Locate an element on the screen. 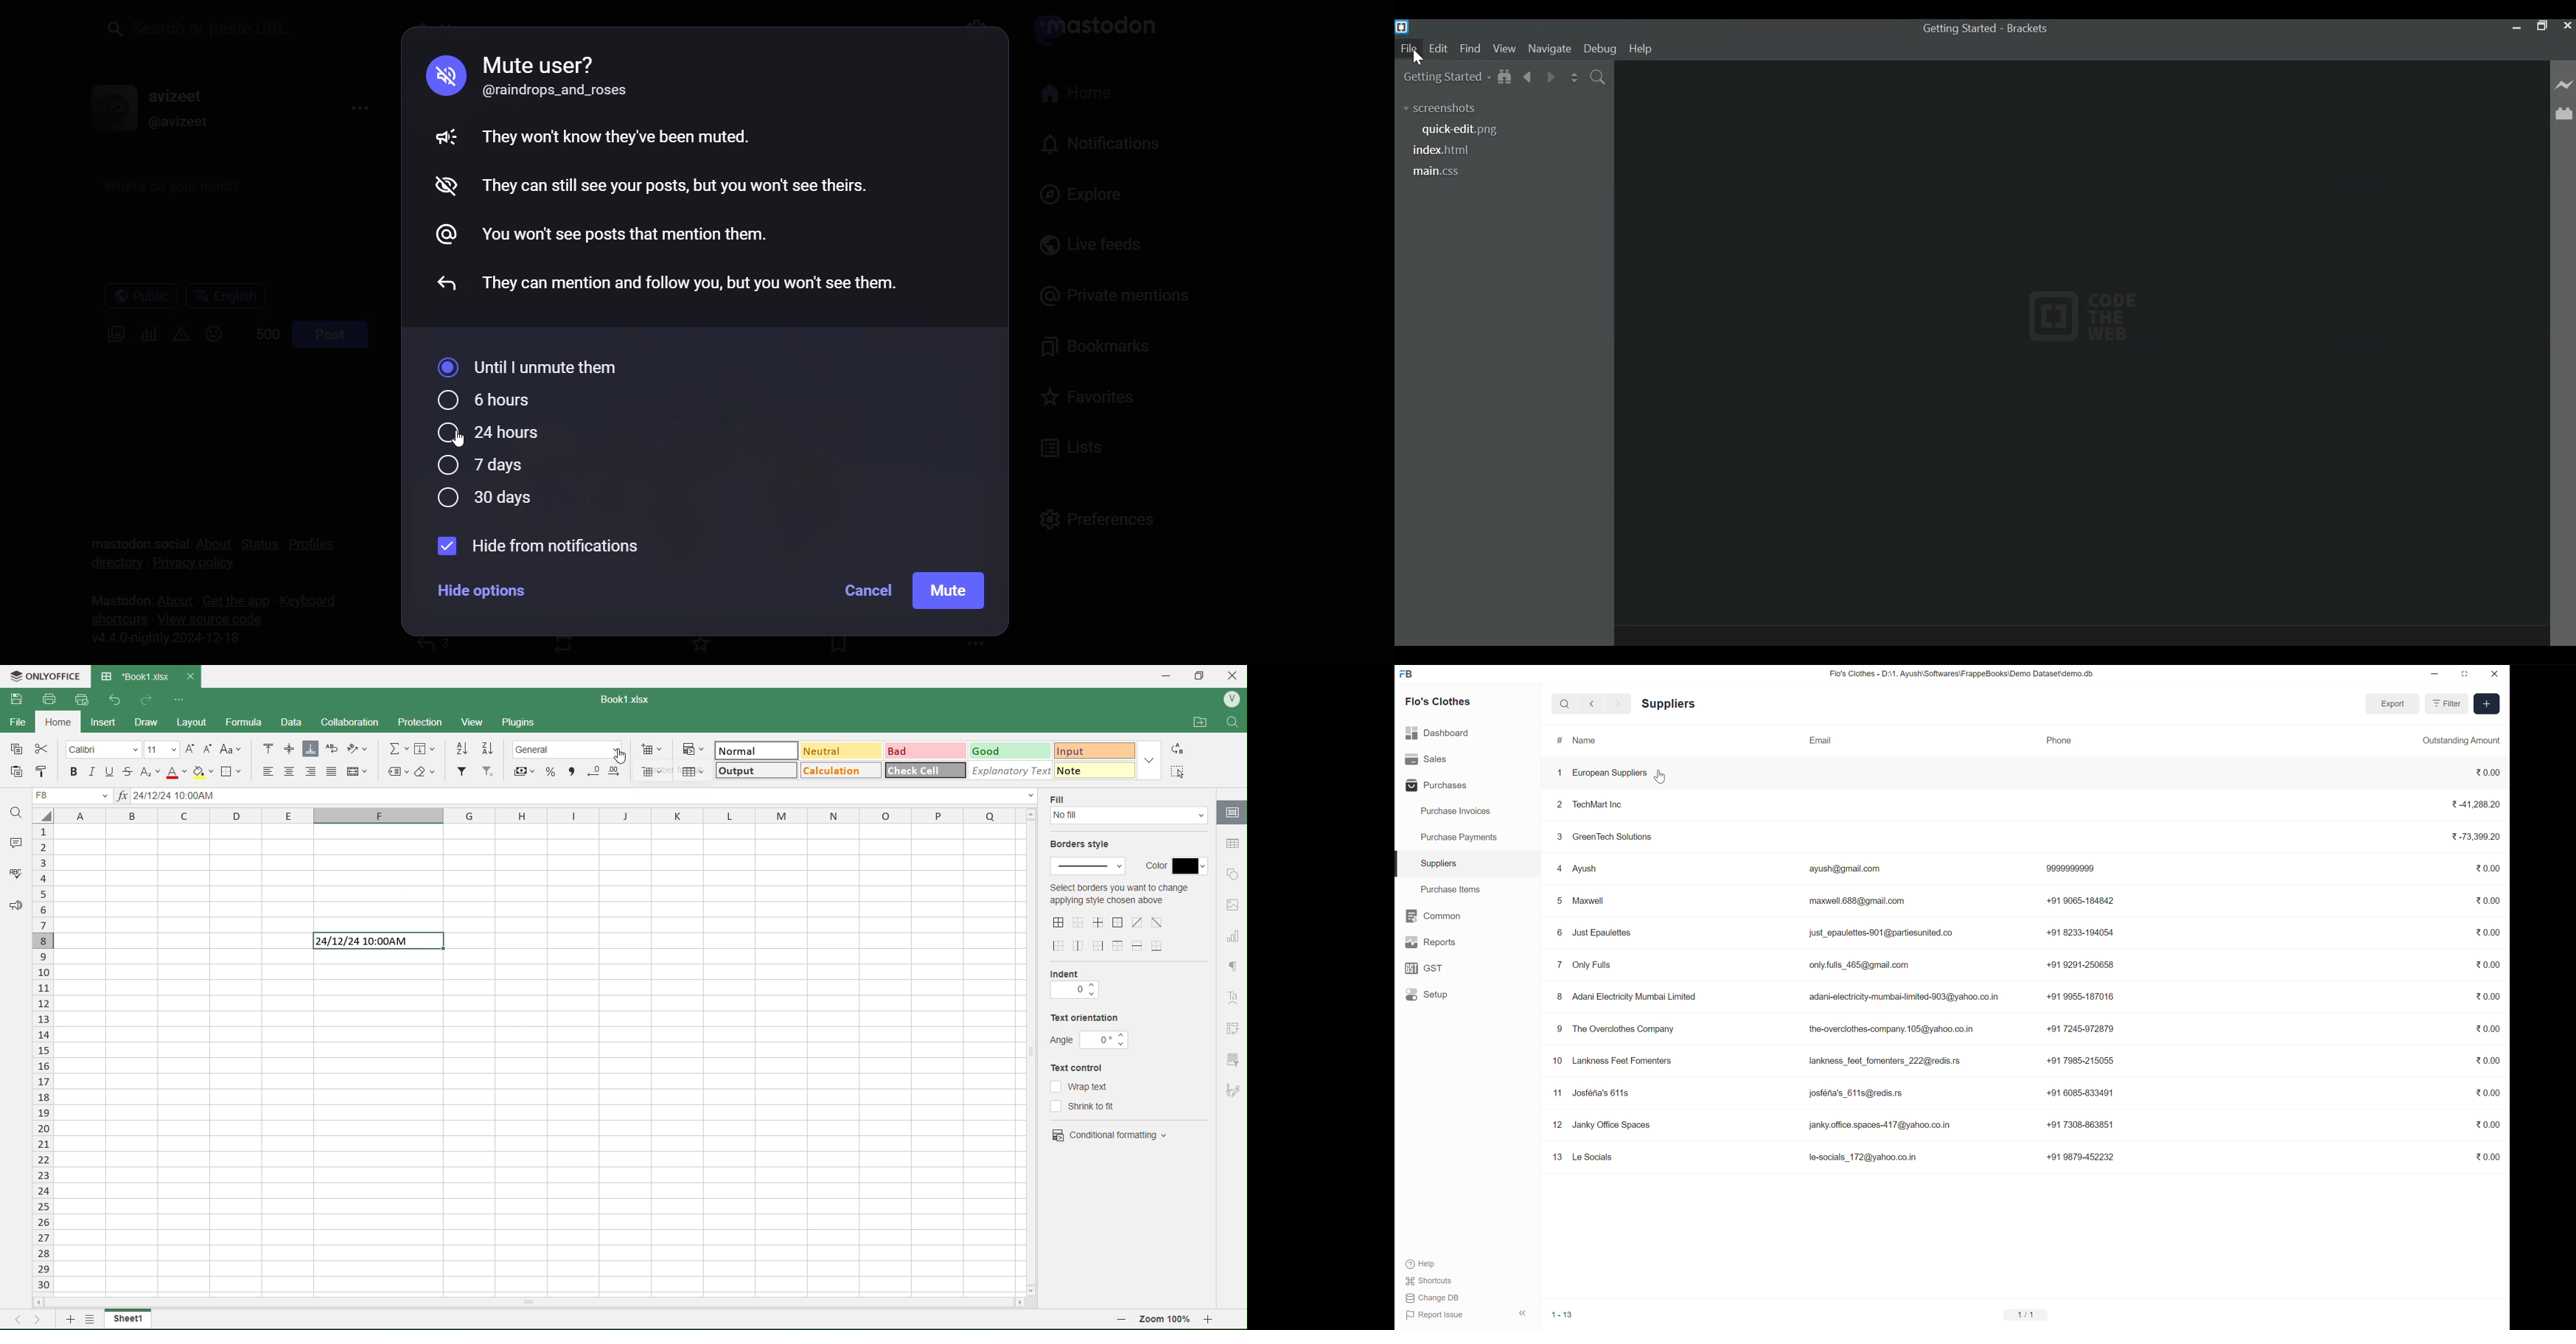 This screenshot has width=2576, height=1344. Getting Started is located at coordinates (1959, 28).